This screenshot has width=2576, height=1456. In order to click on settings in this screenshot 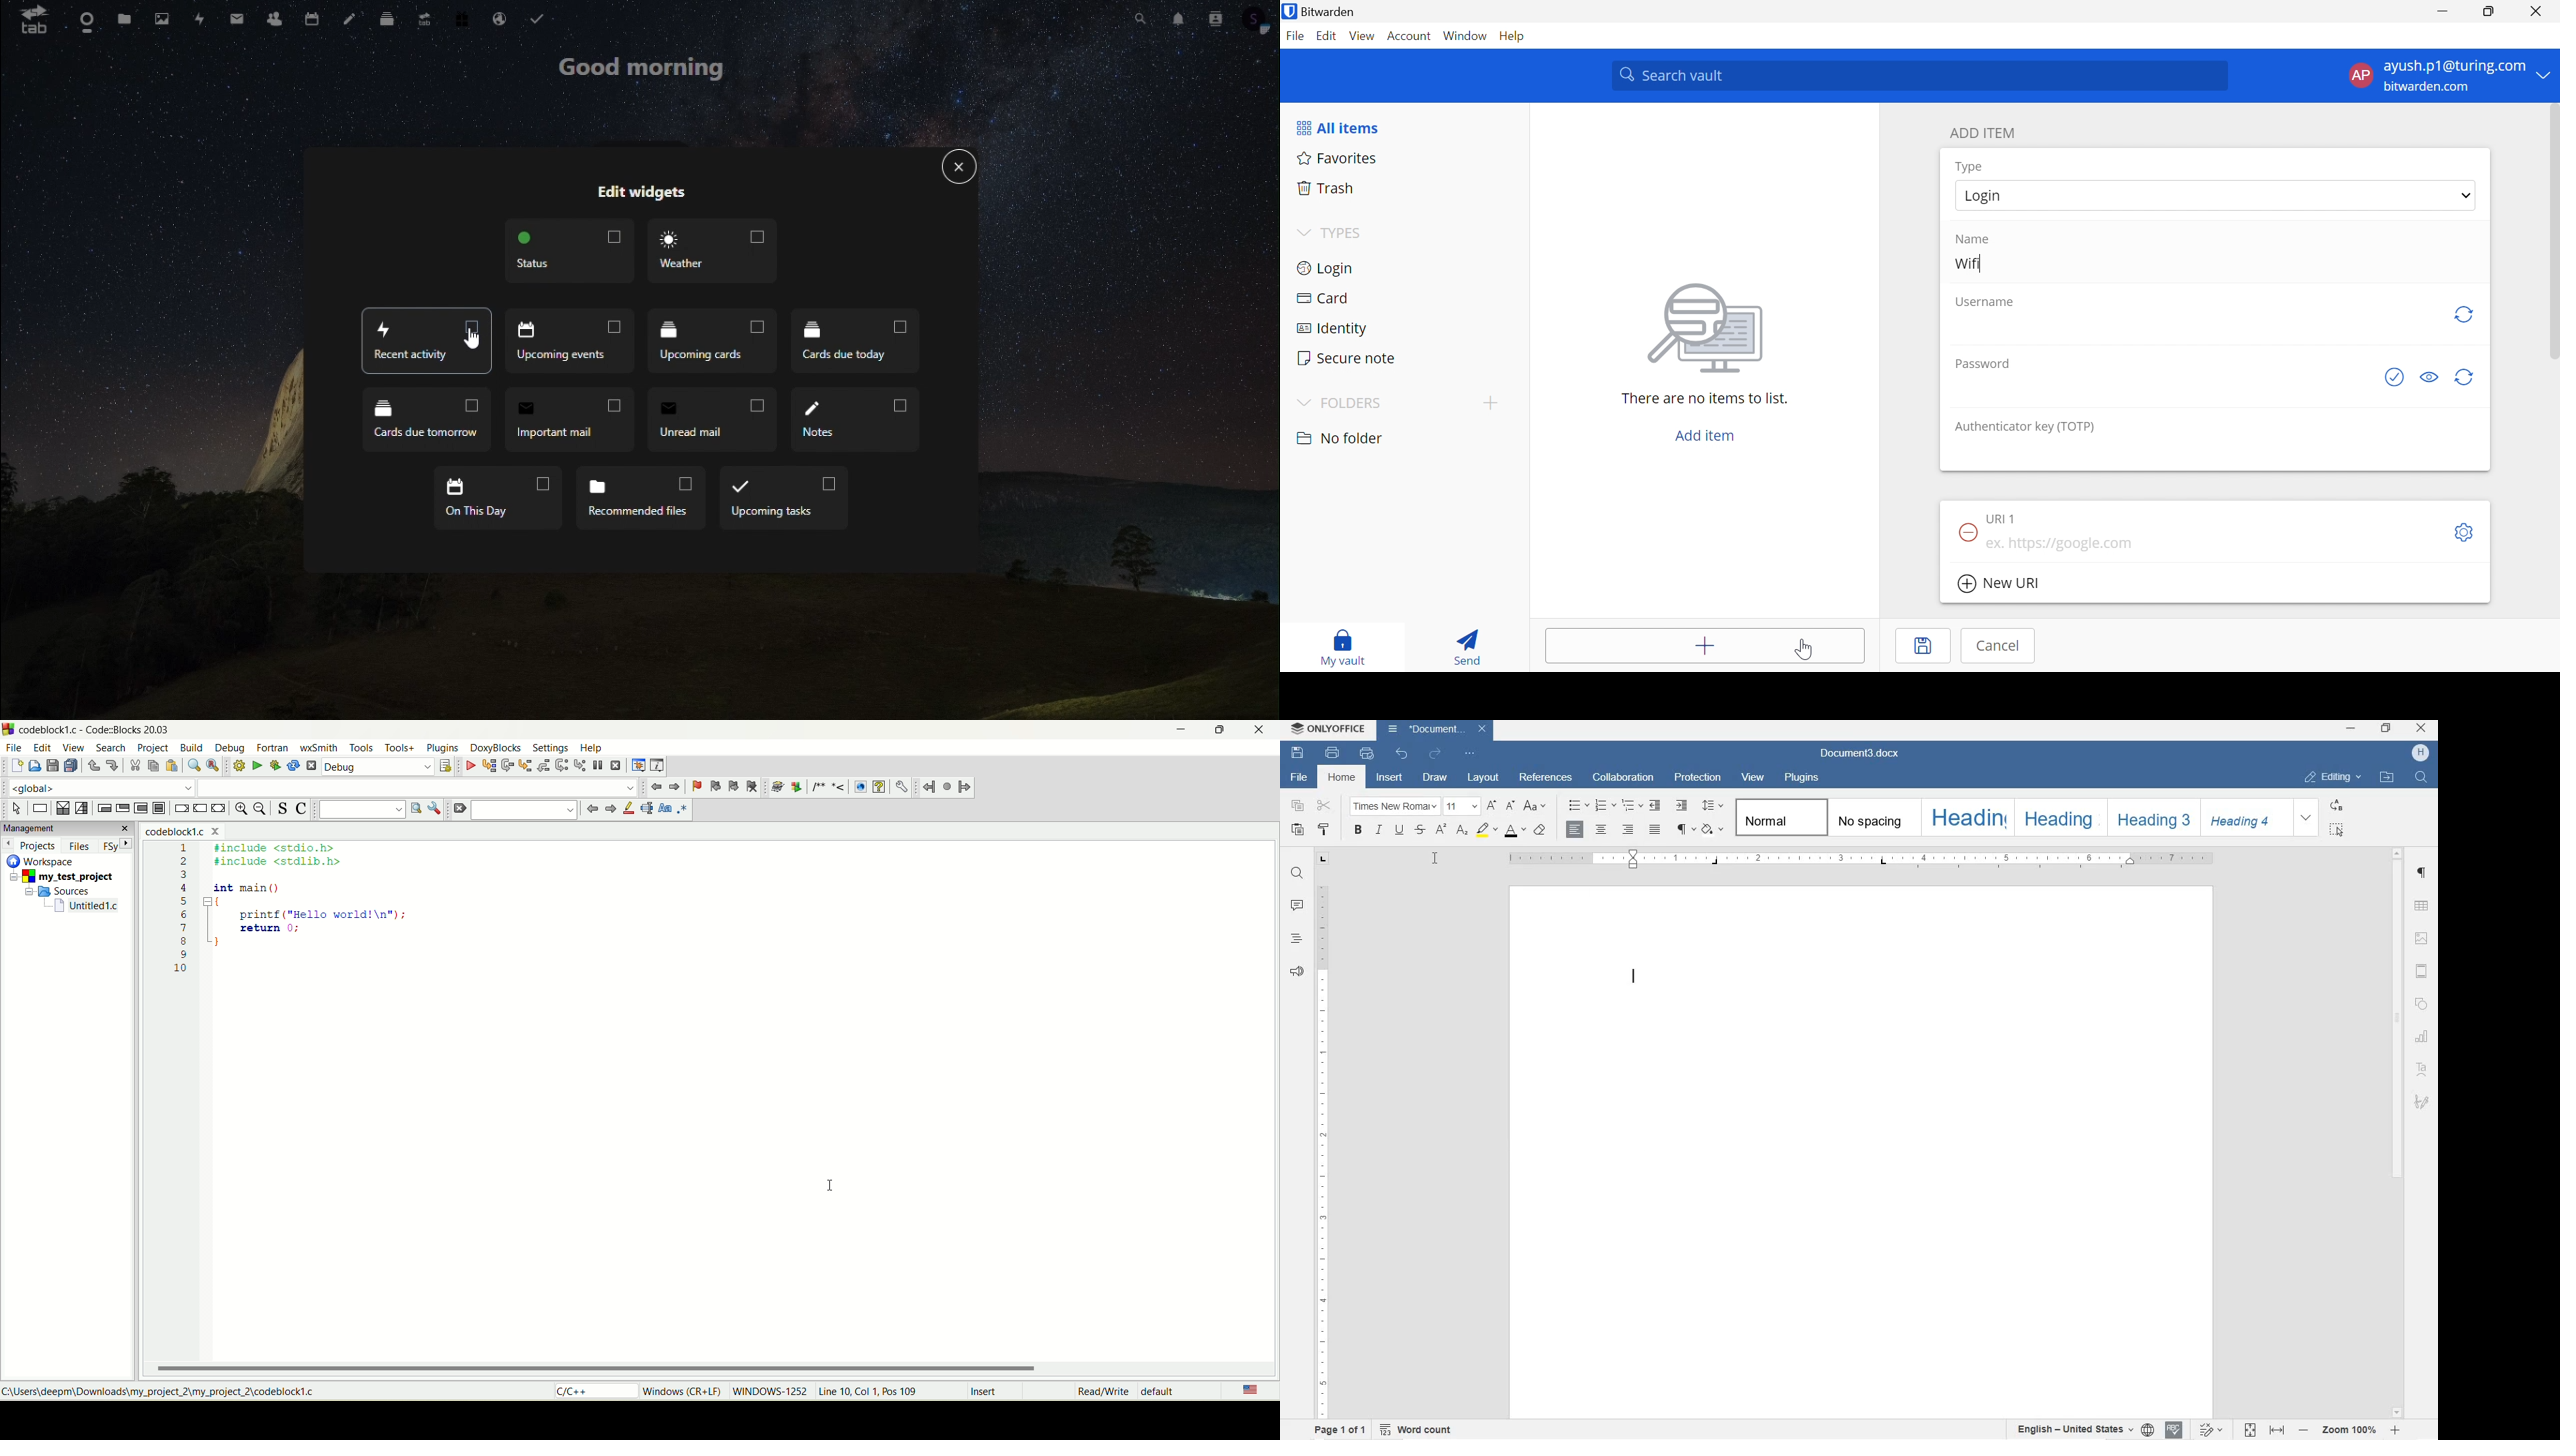, I will do `click(551, 747)`.